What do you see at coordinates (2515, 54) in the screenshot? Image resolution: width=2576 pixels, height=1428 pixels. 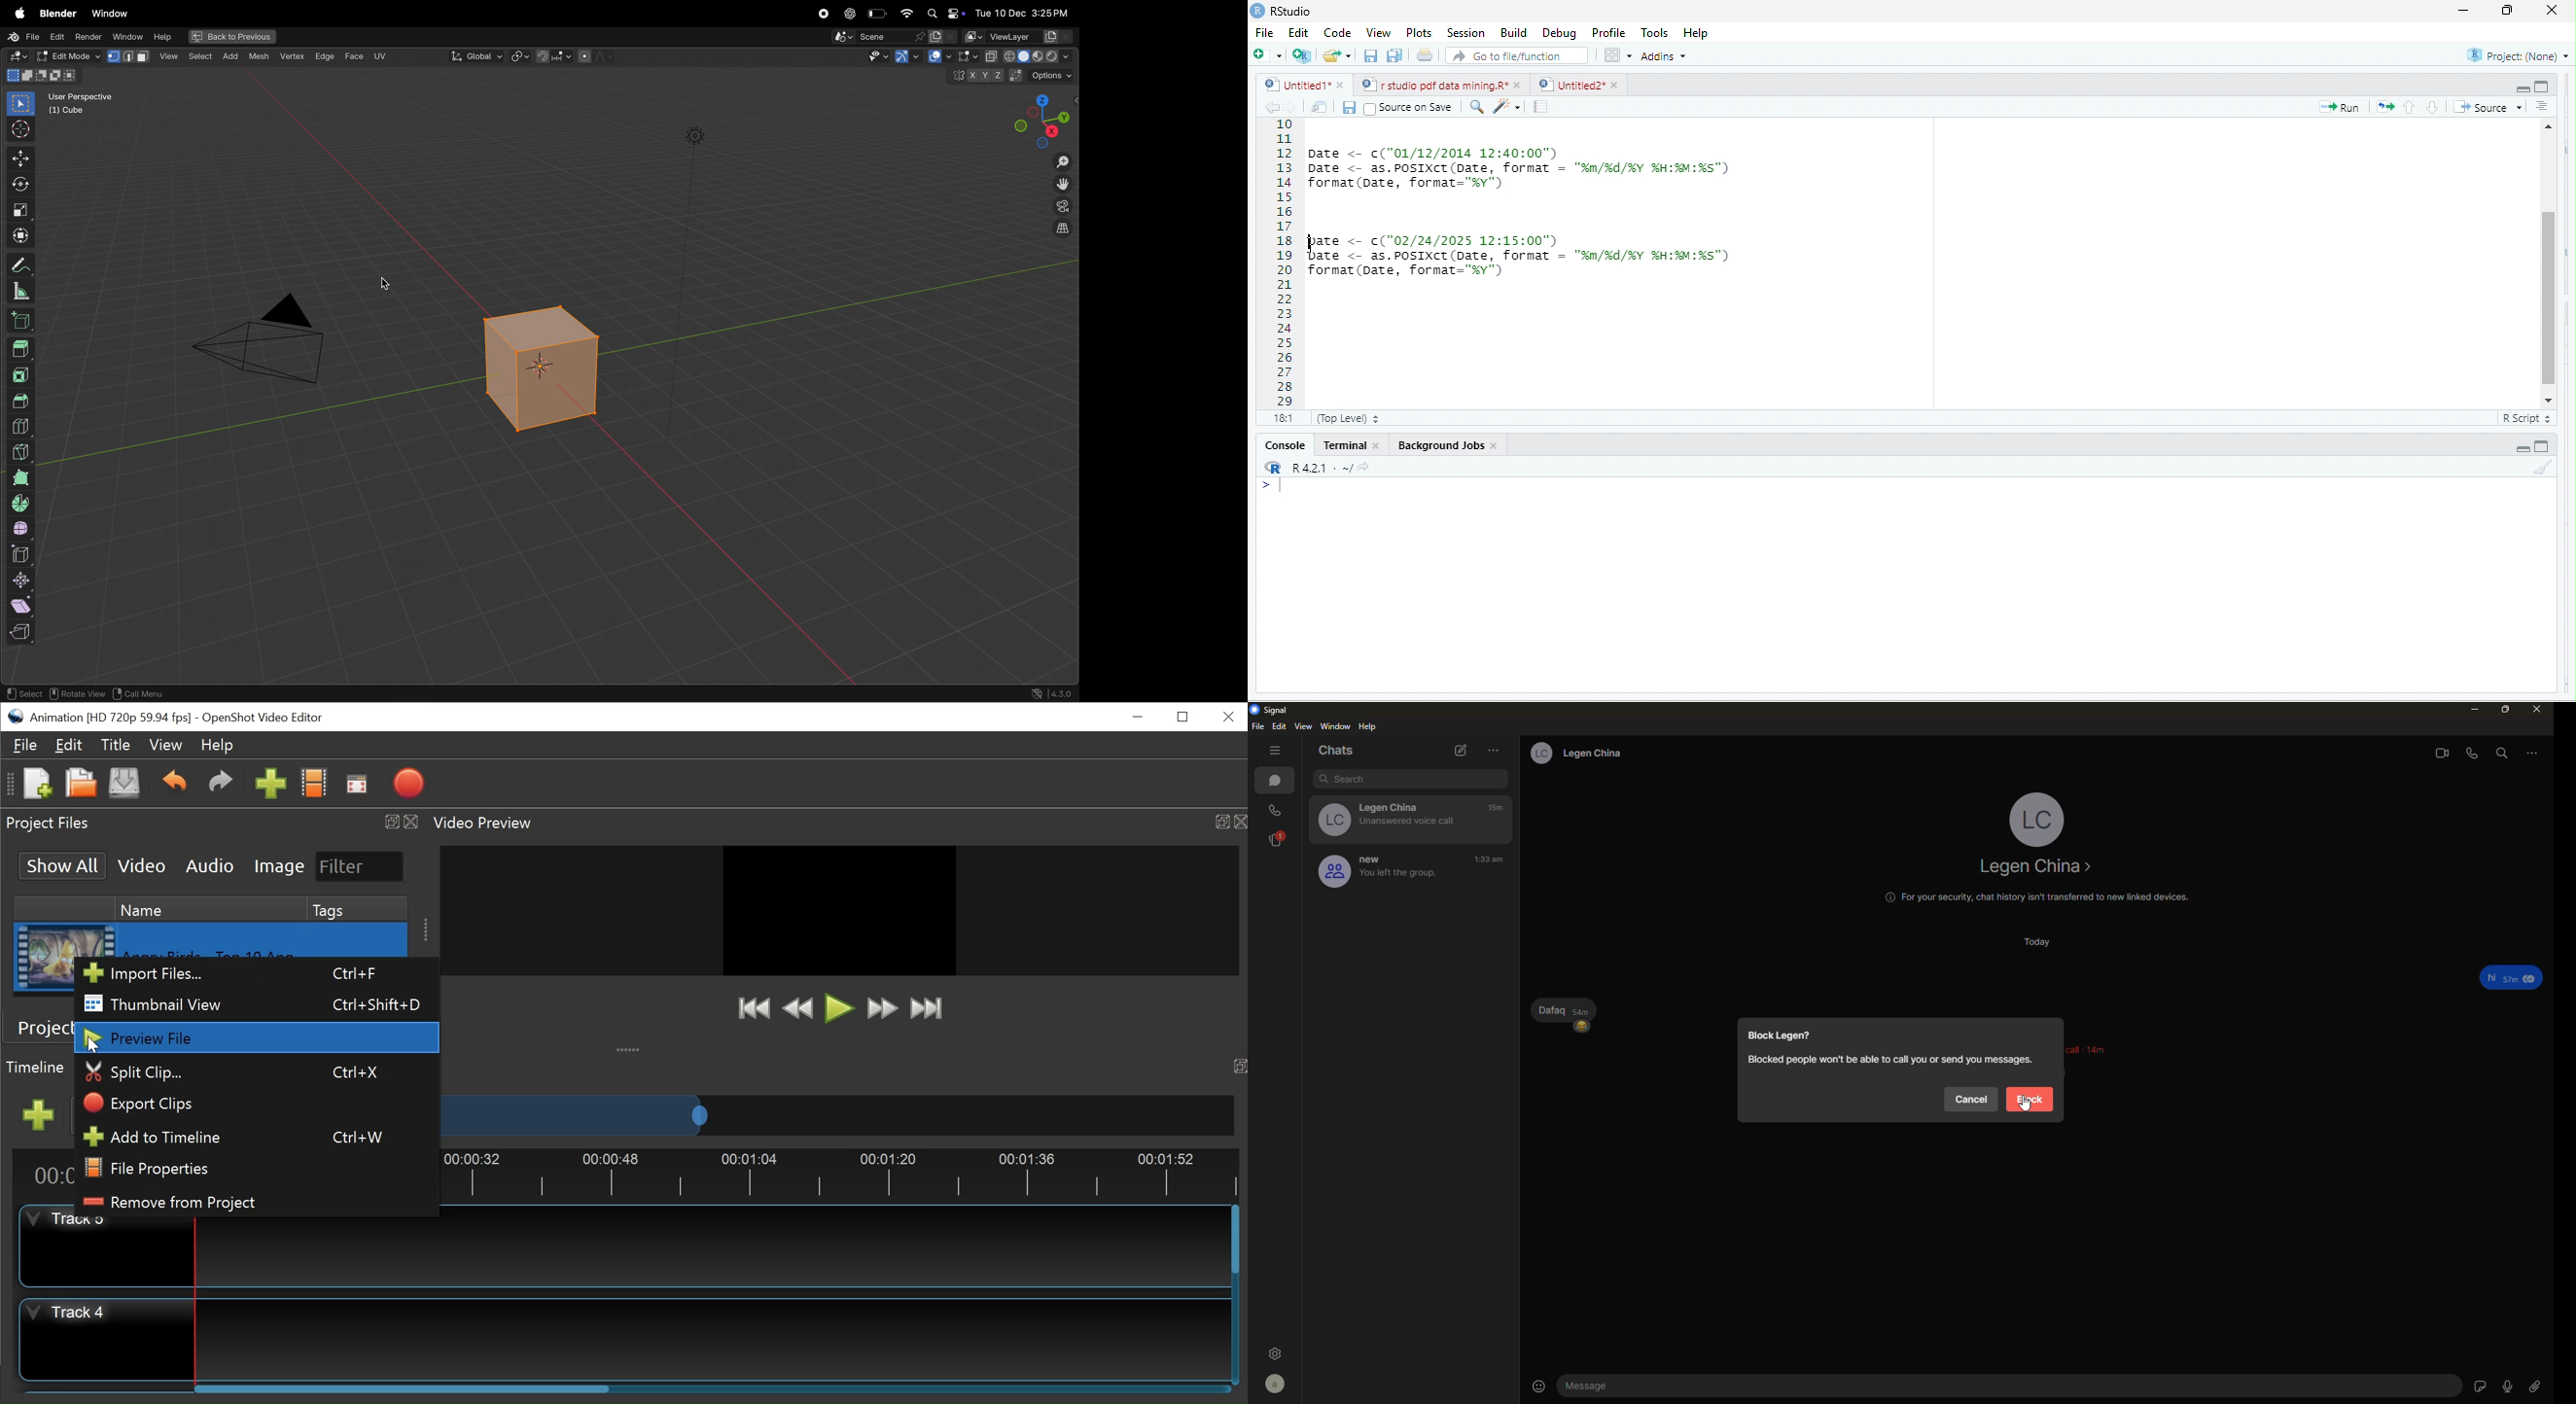 I see ` project: (None) ` at bounding box center [2515, 54].